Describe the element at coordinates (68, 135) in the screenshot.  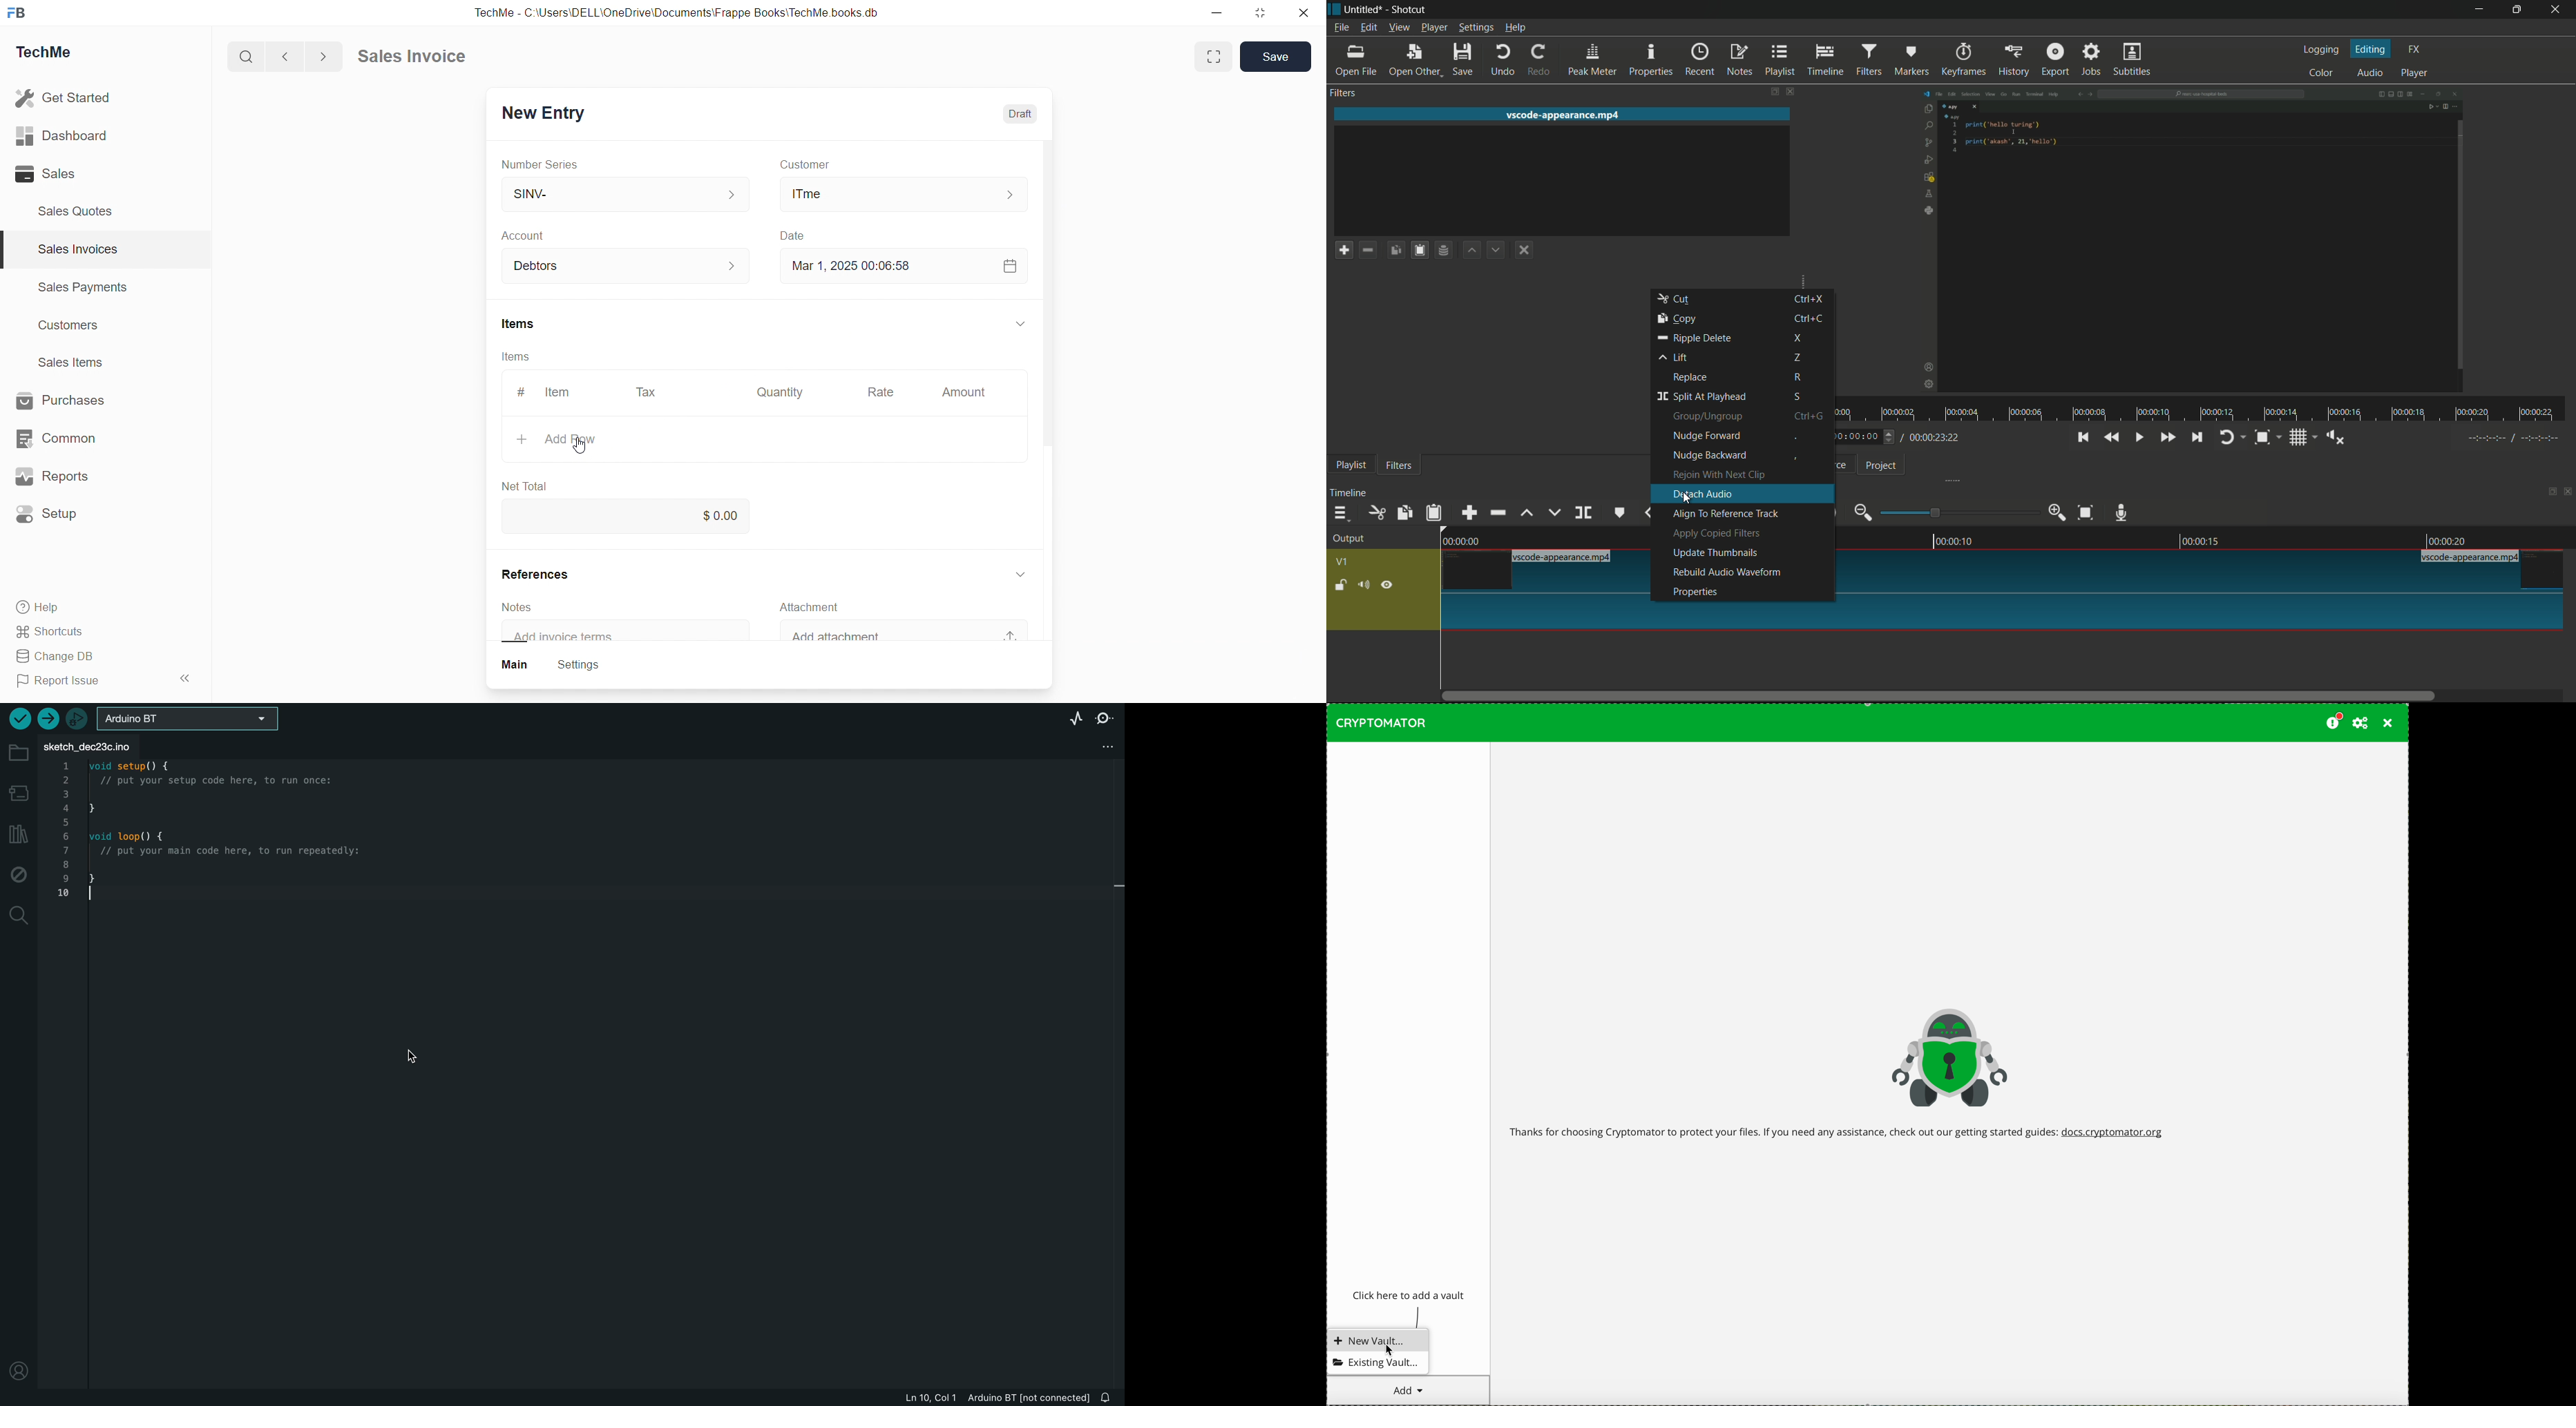
I see `ull Dashboard` at that location.